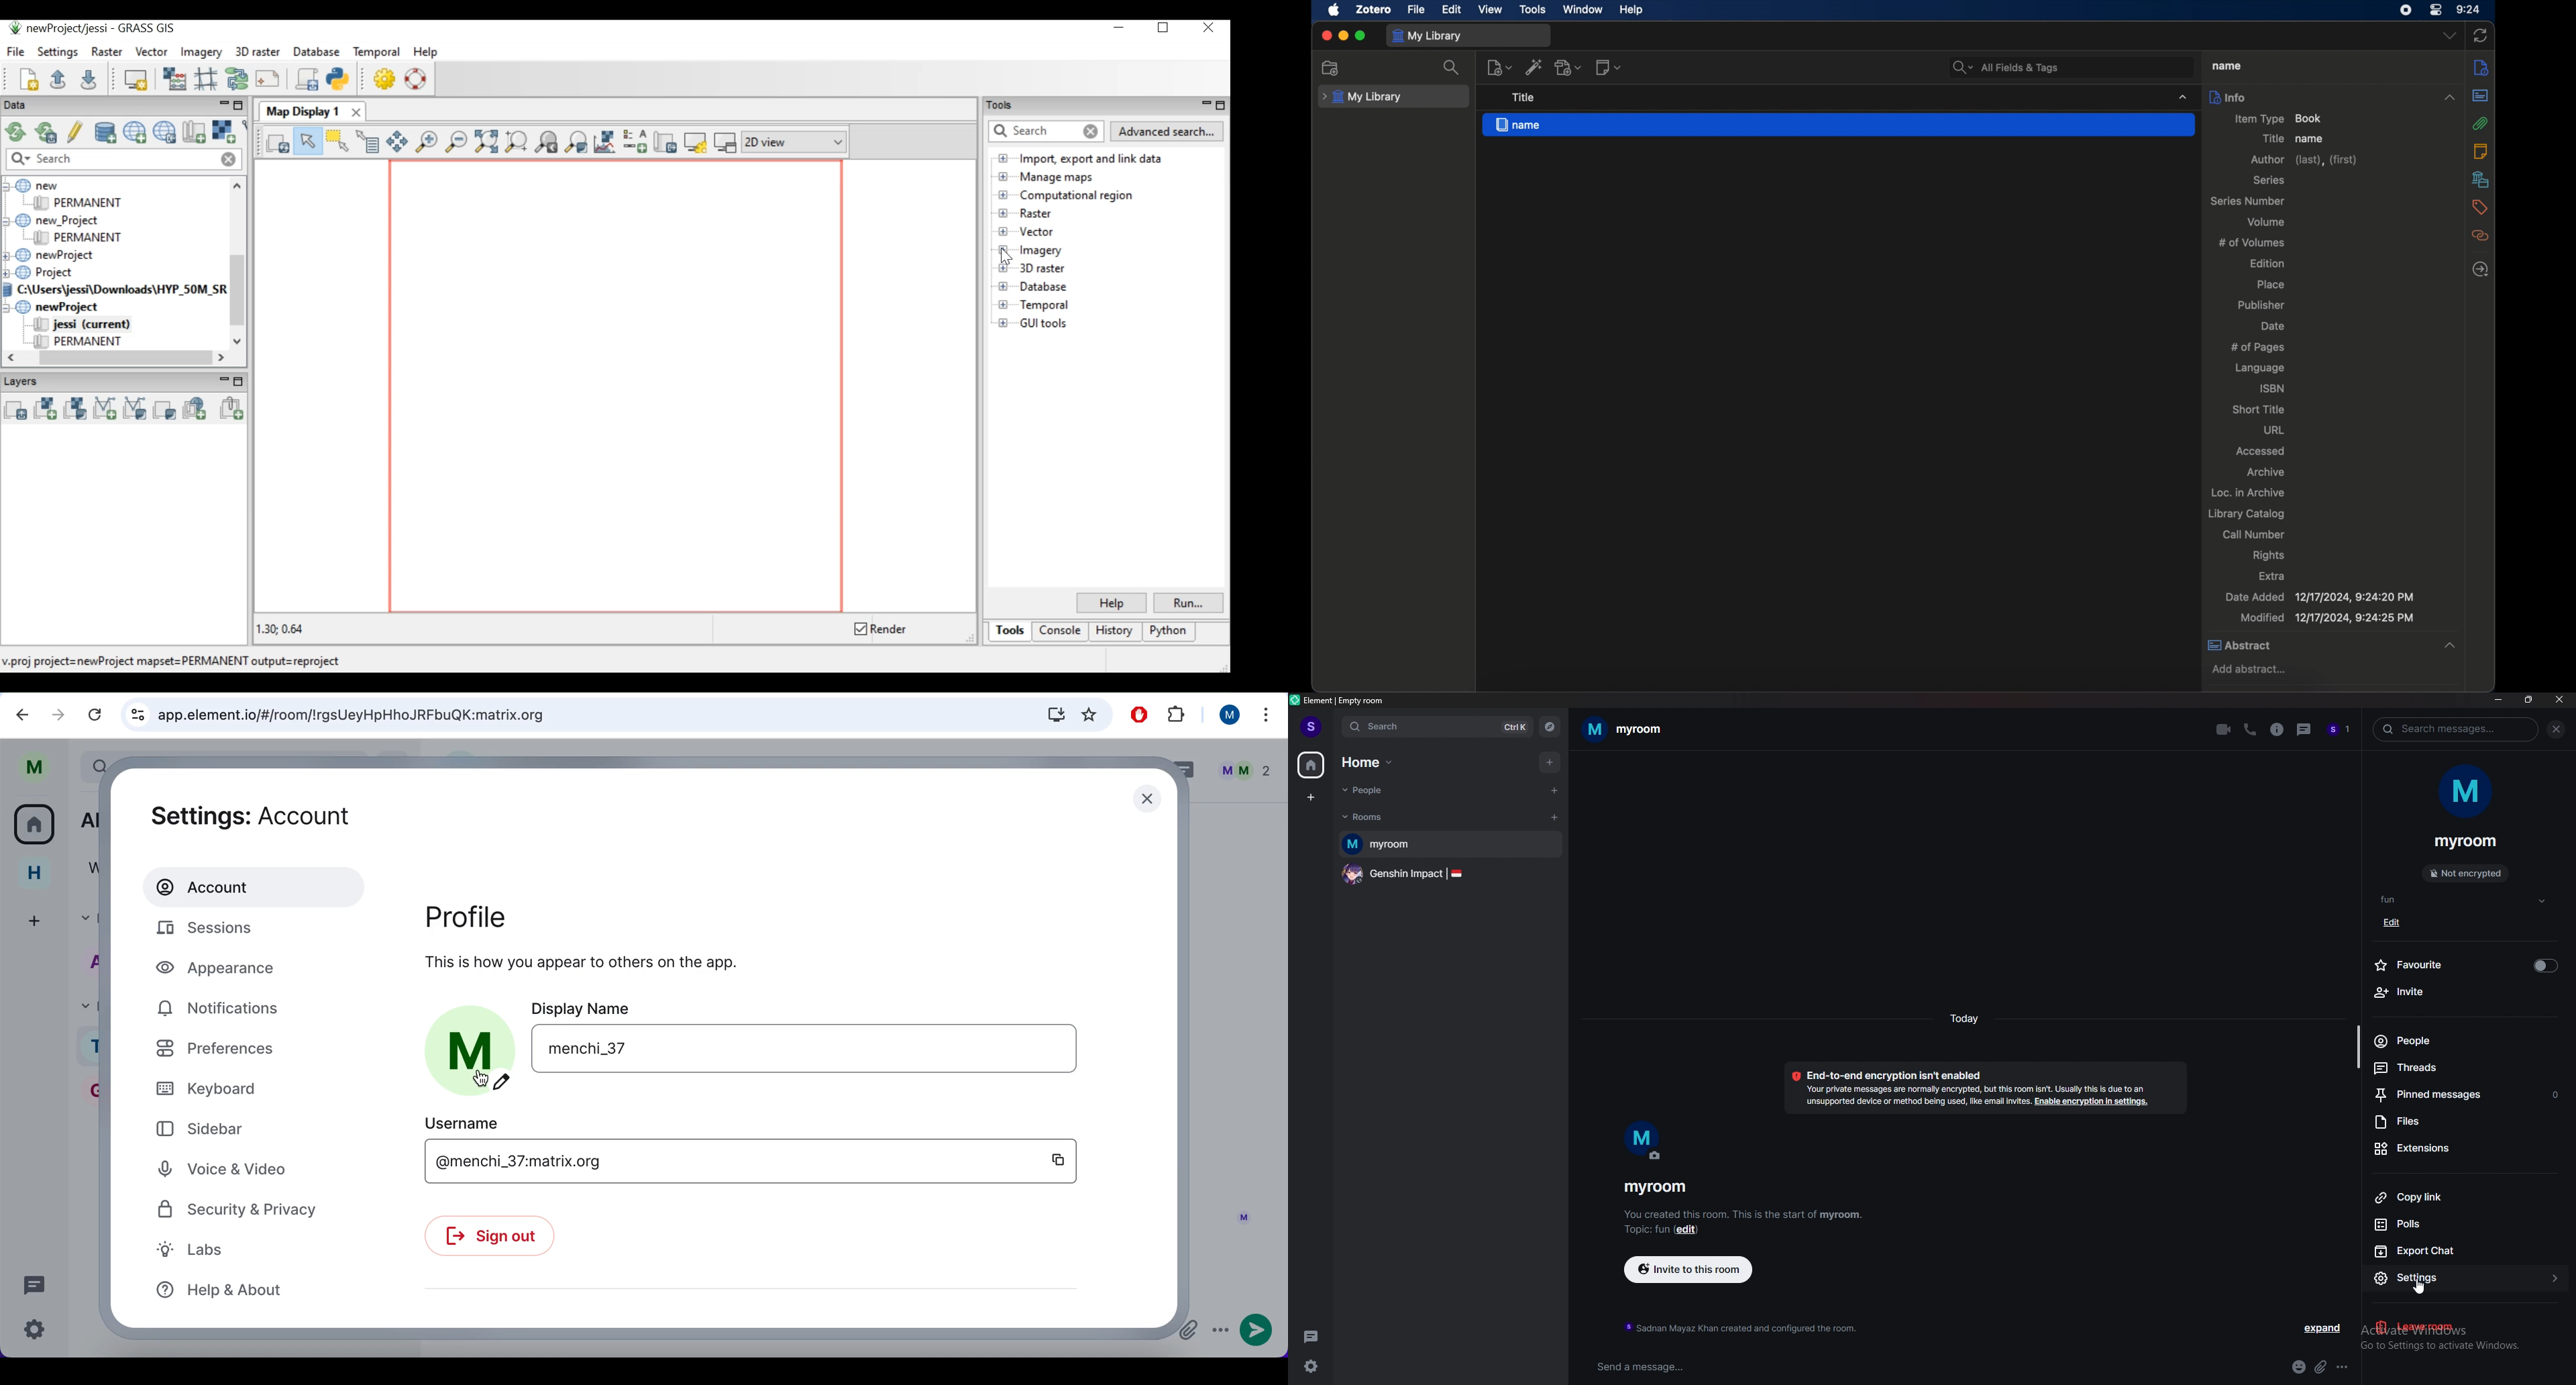  I want to click on related, so click(2483, 236).